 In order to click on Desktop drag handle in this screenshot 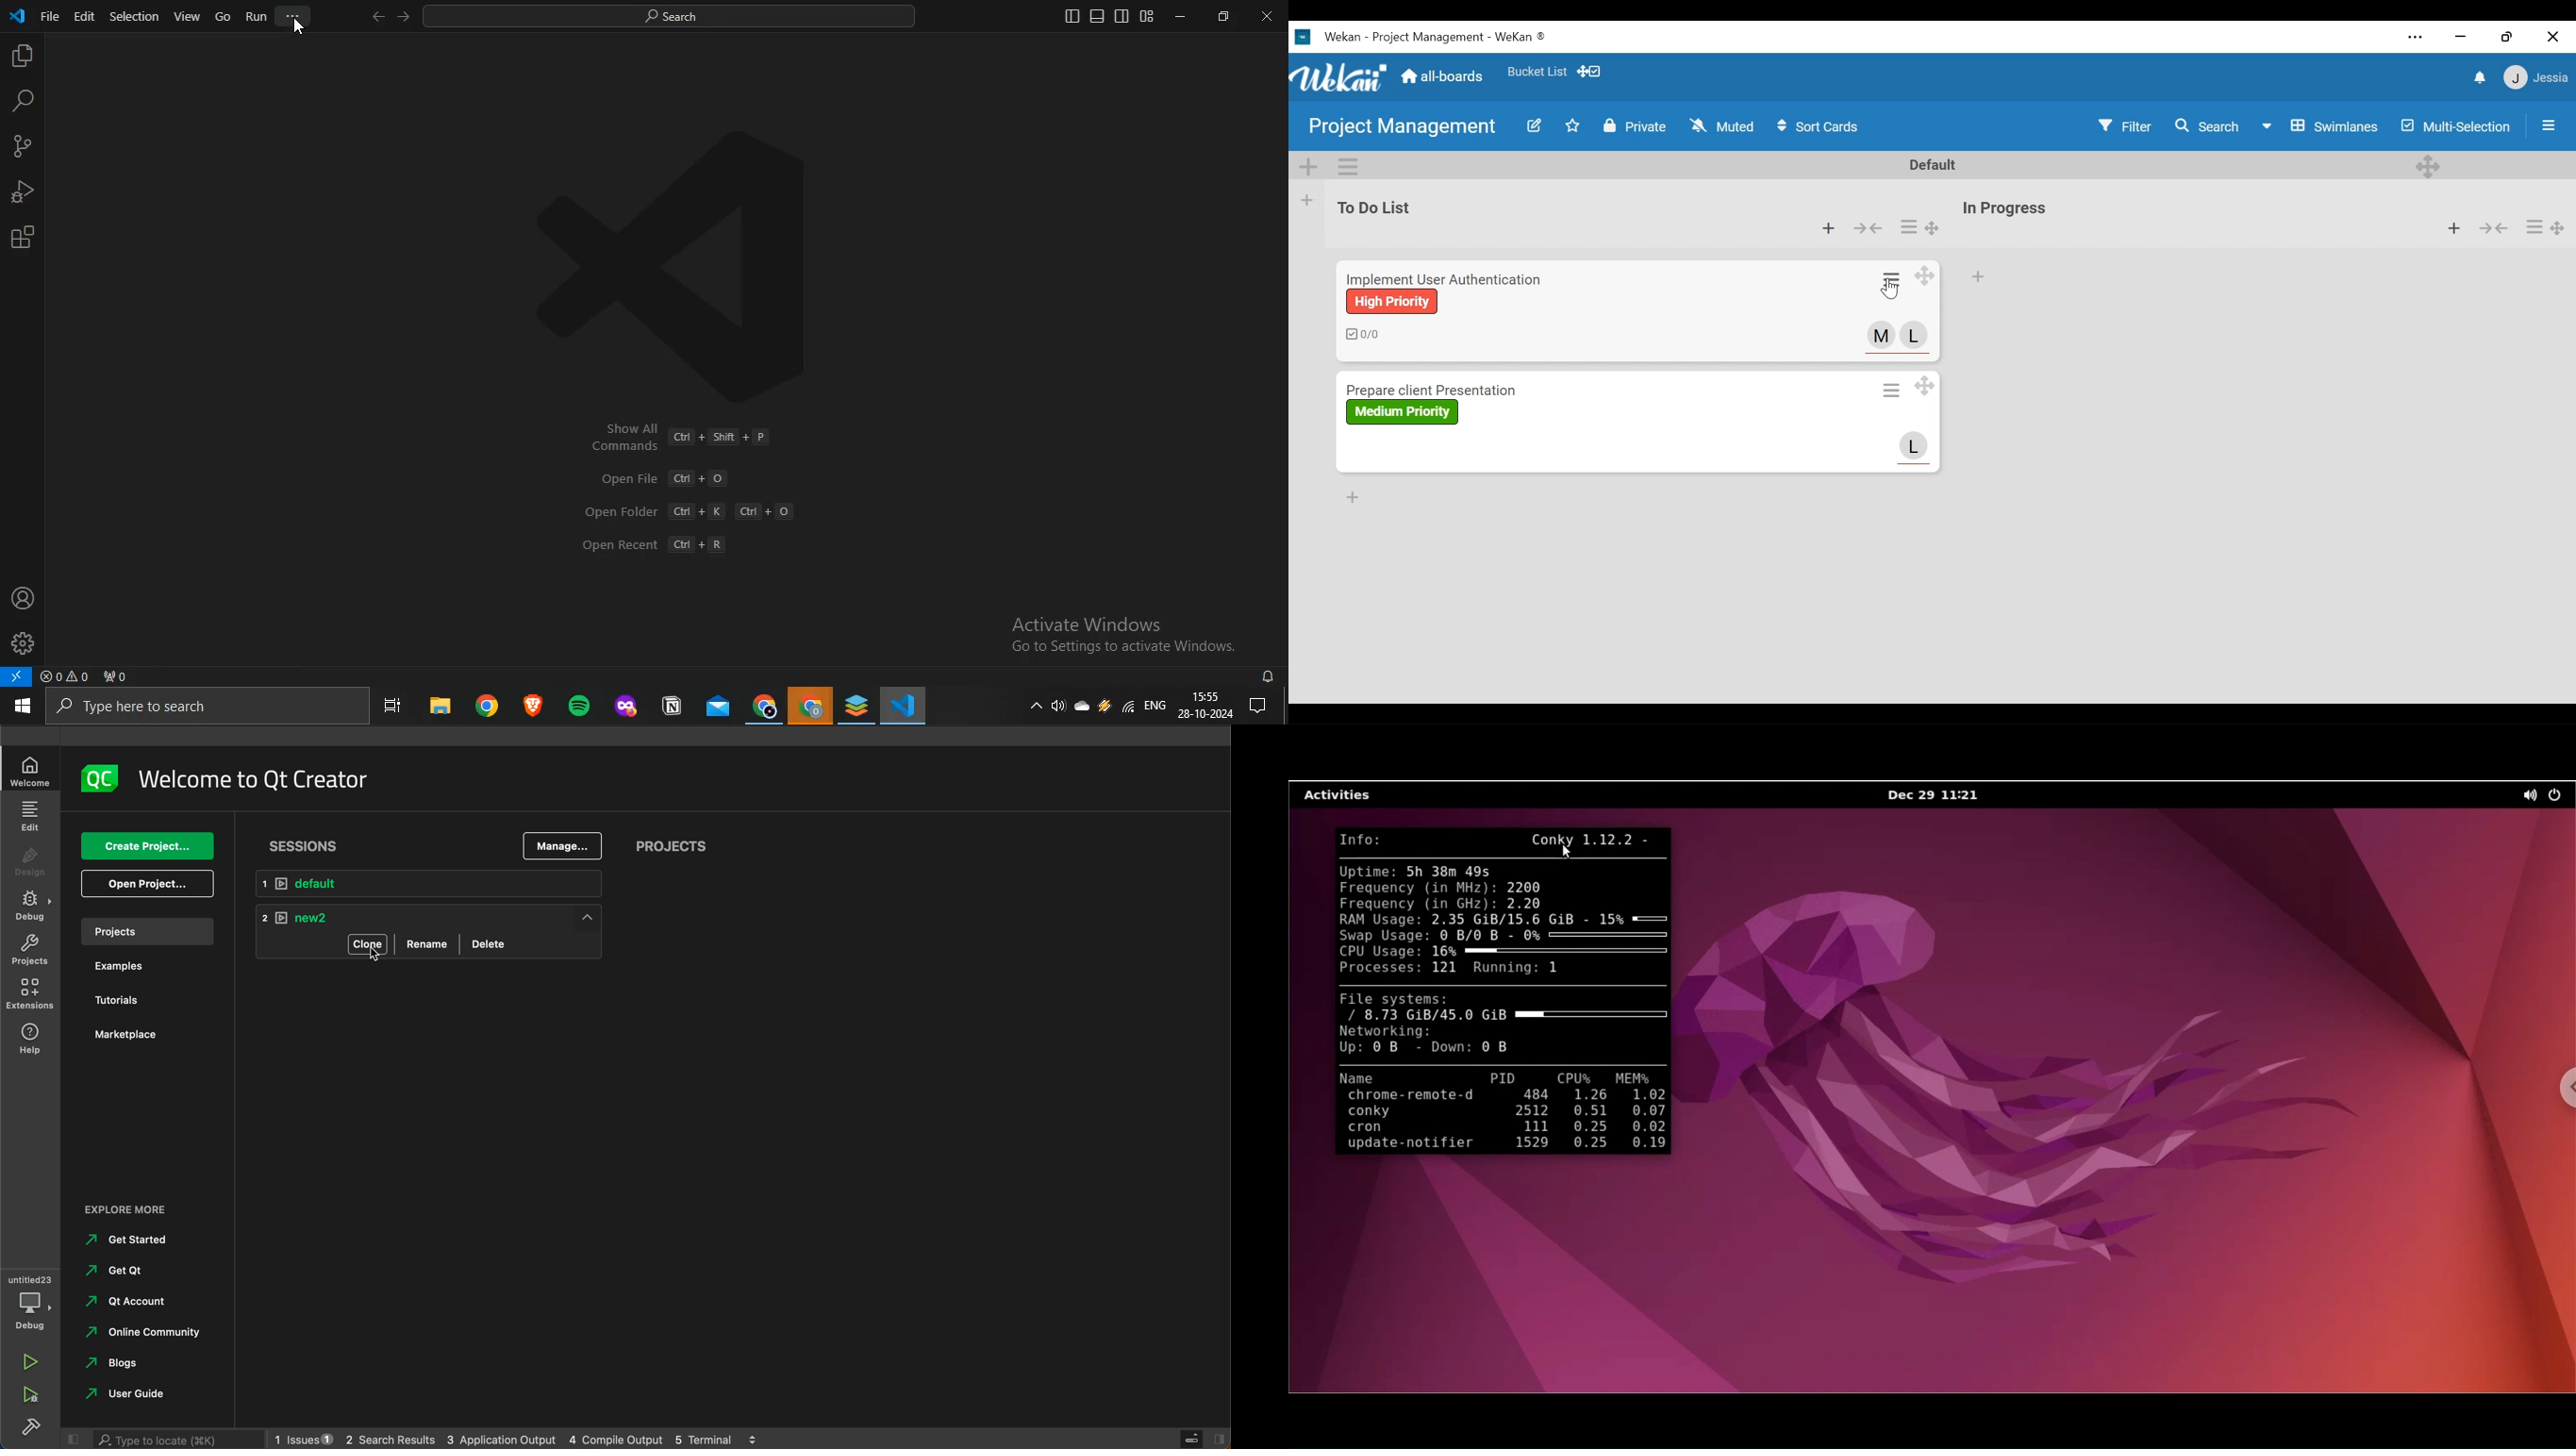, I will do `click(1925, 386)`.